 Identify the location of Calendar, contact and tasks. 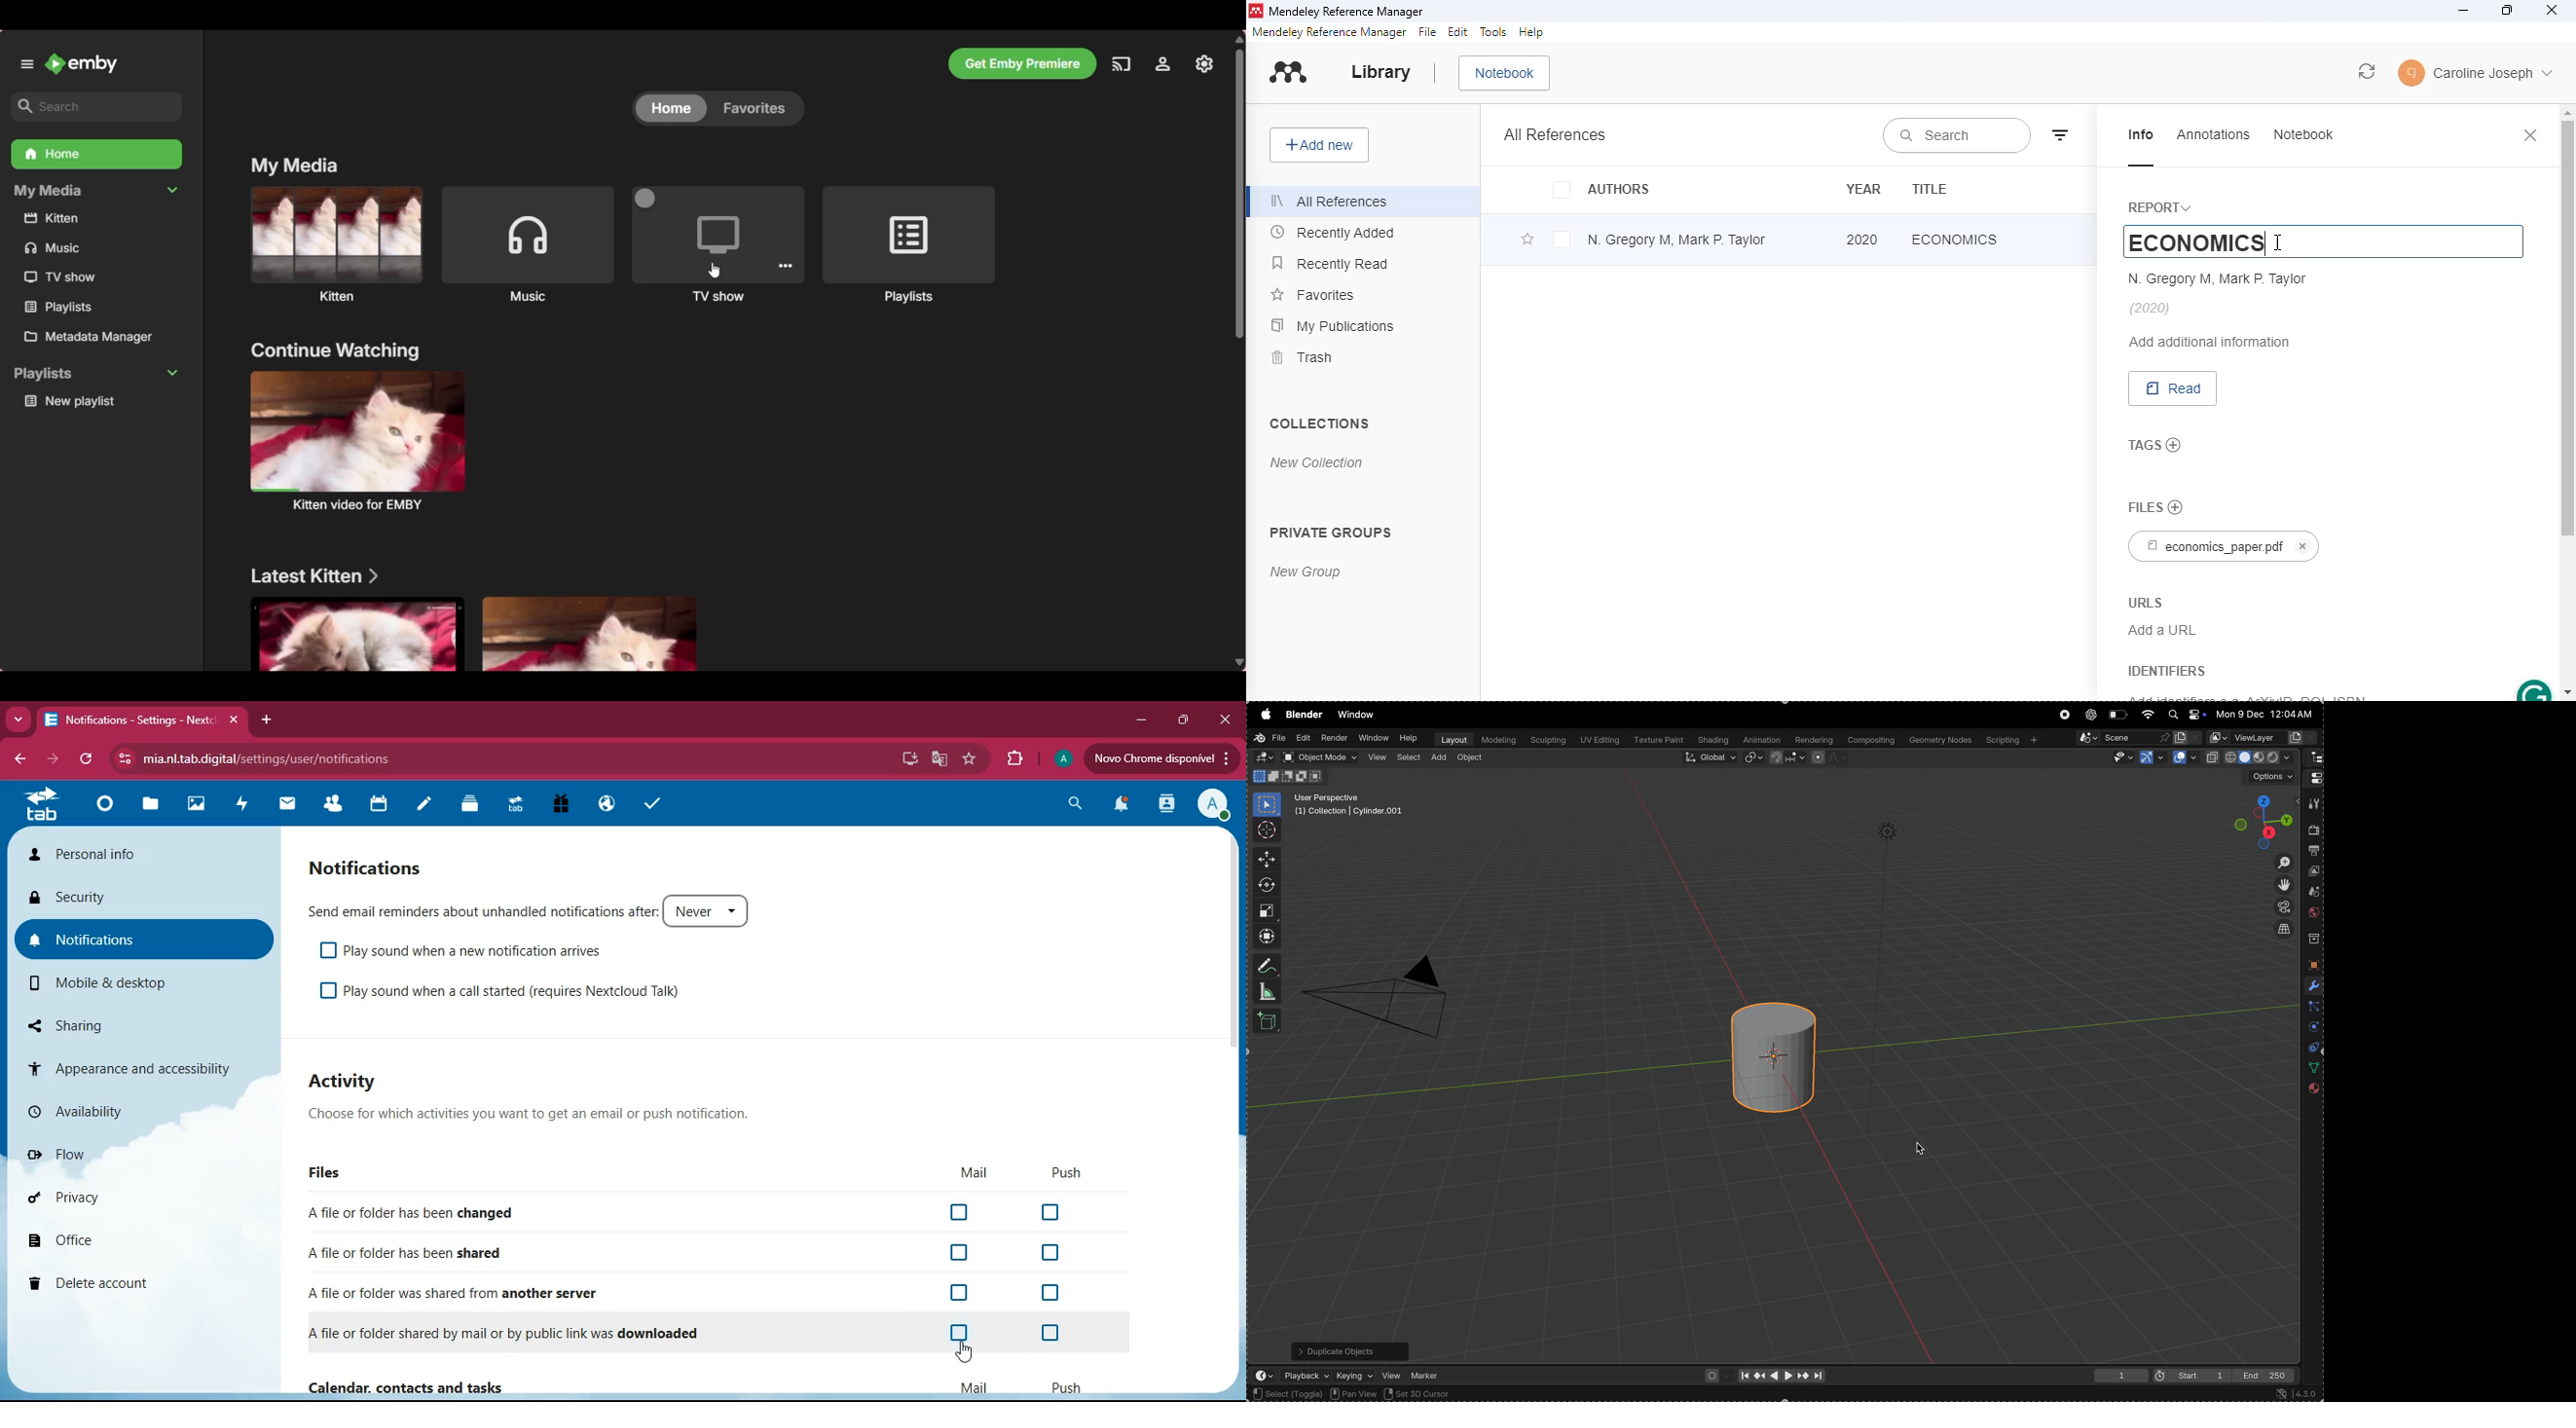
(410, 1388).